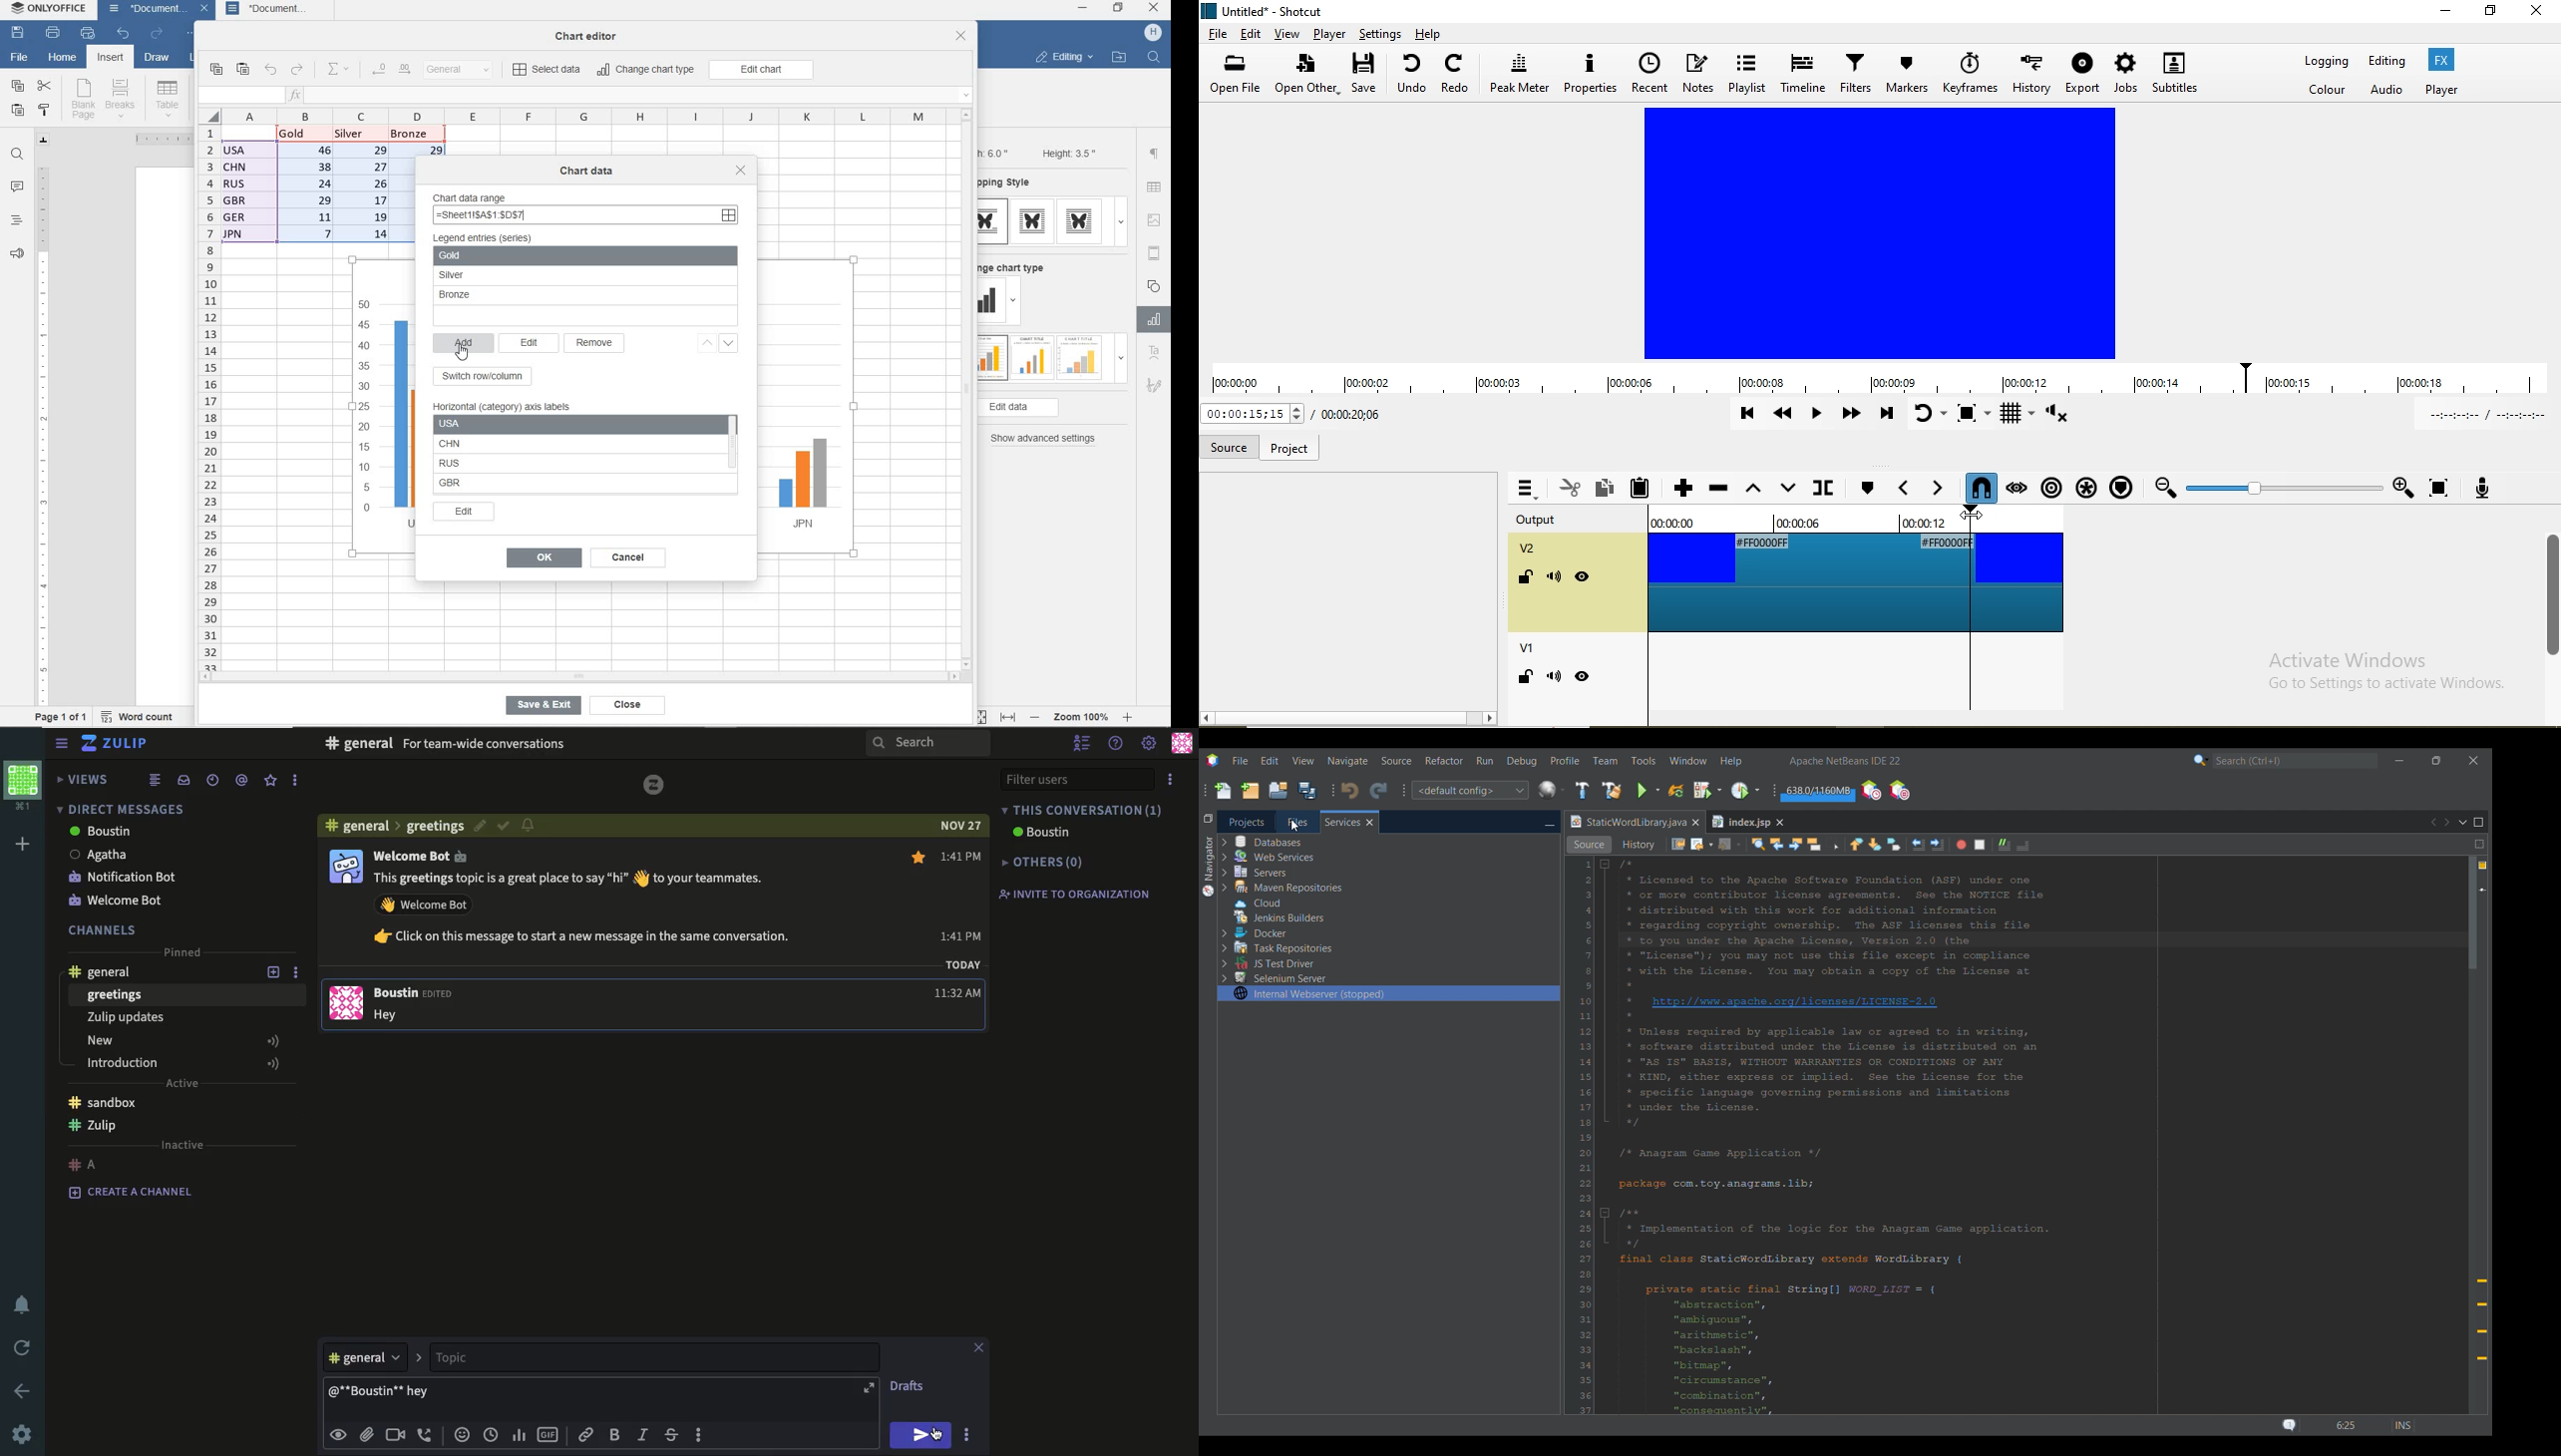 The width and height of the screenshot is (2576, 1456). Describe the element at coordinates (100, 832) in the screenshot. I see `boustin` at that location.